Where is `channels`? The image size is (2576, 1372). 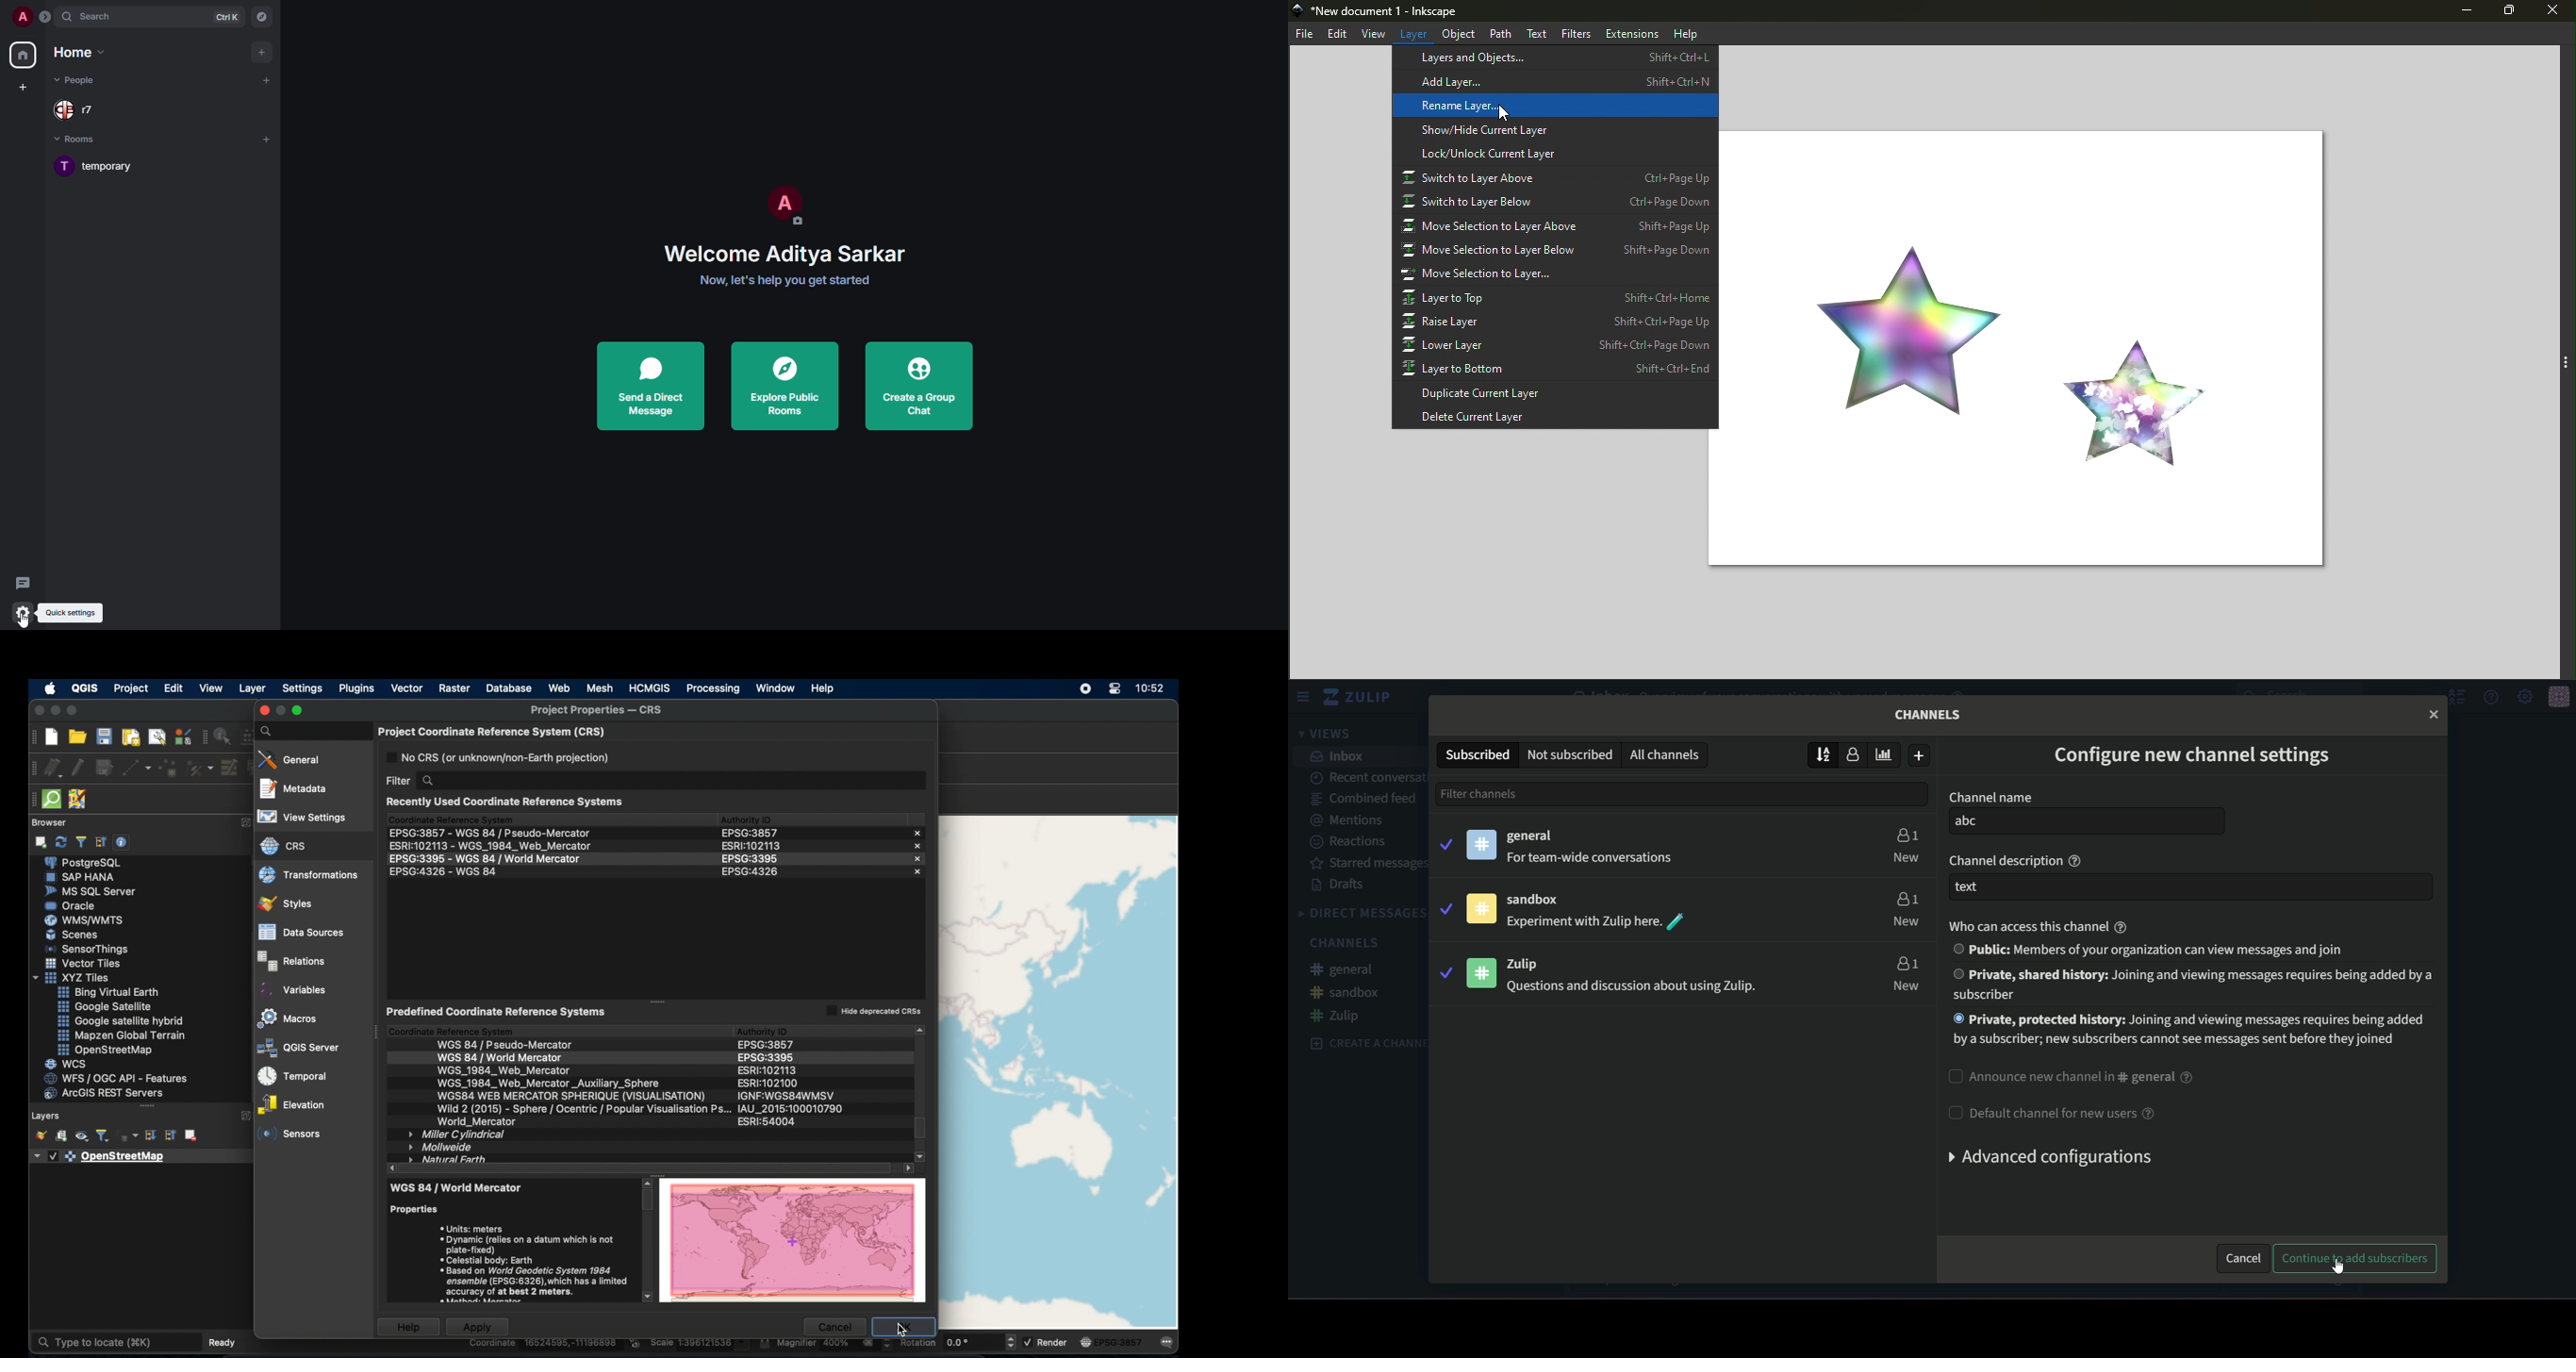
channels is located at coordinates (1929, 714).